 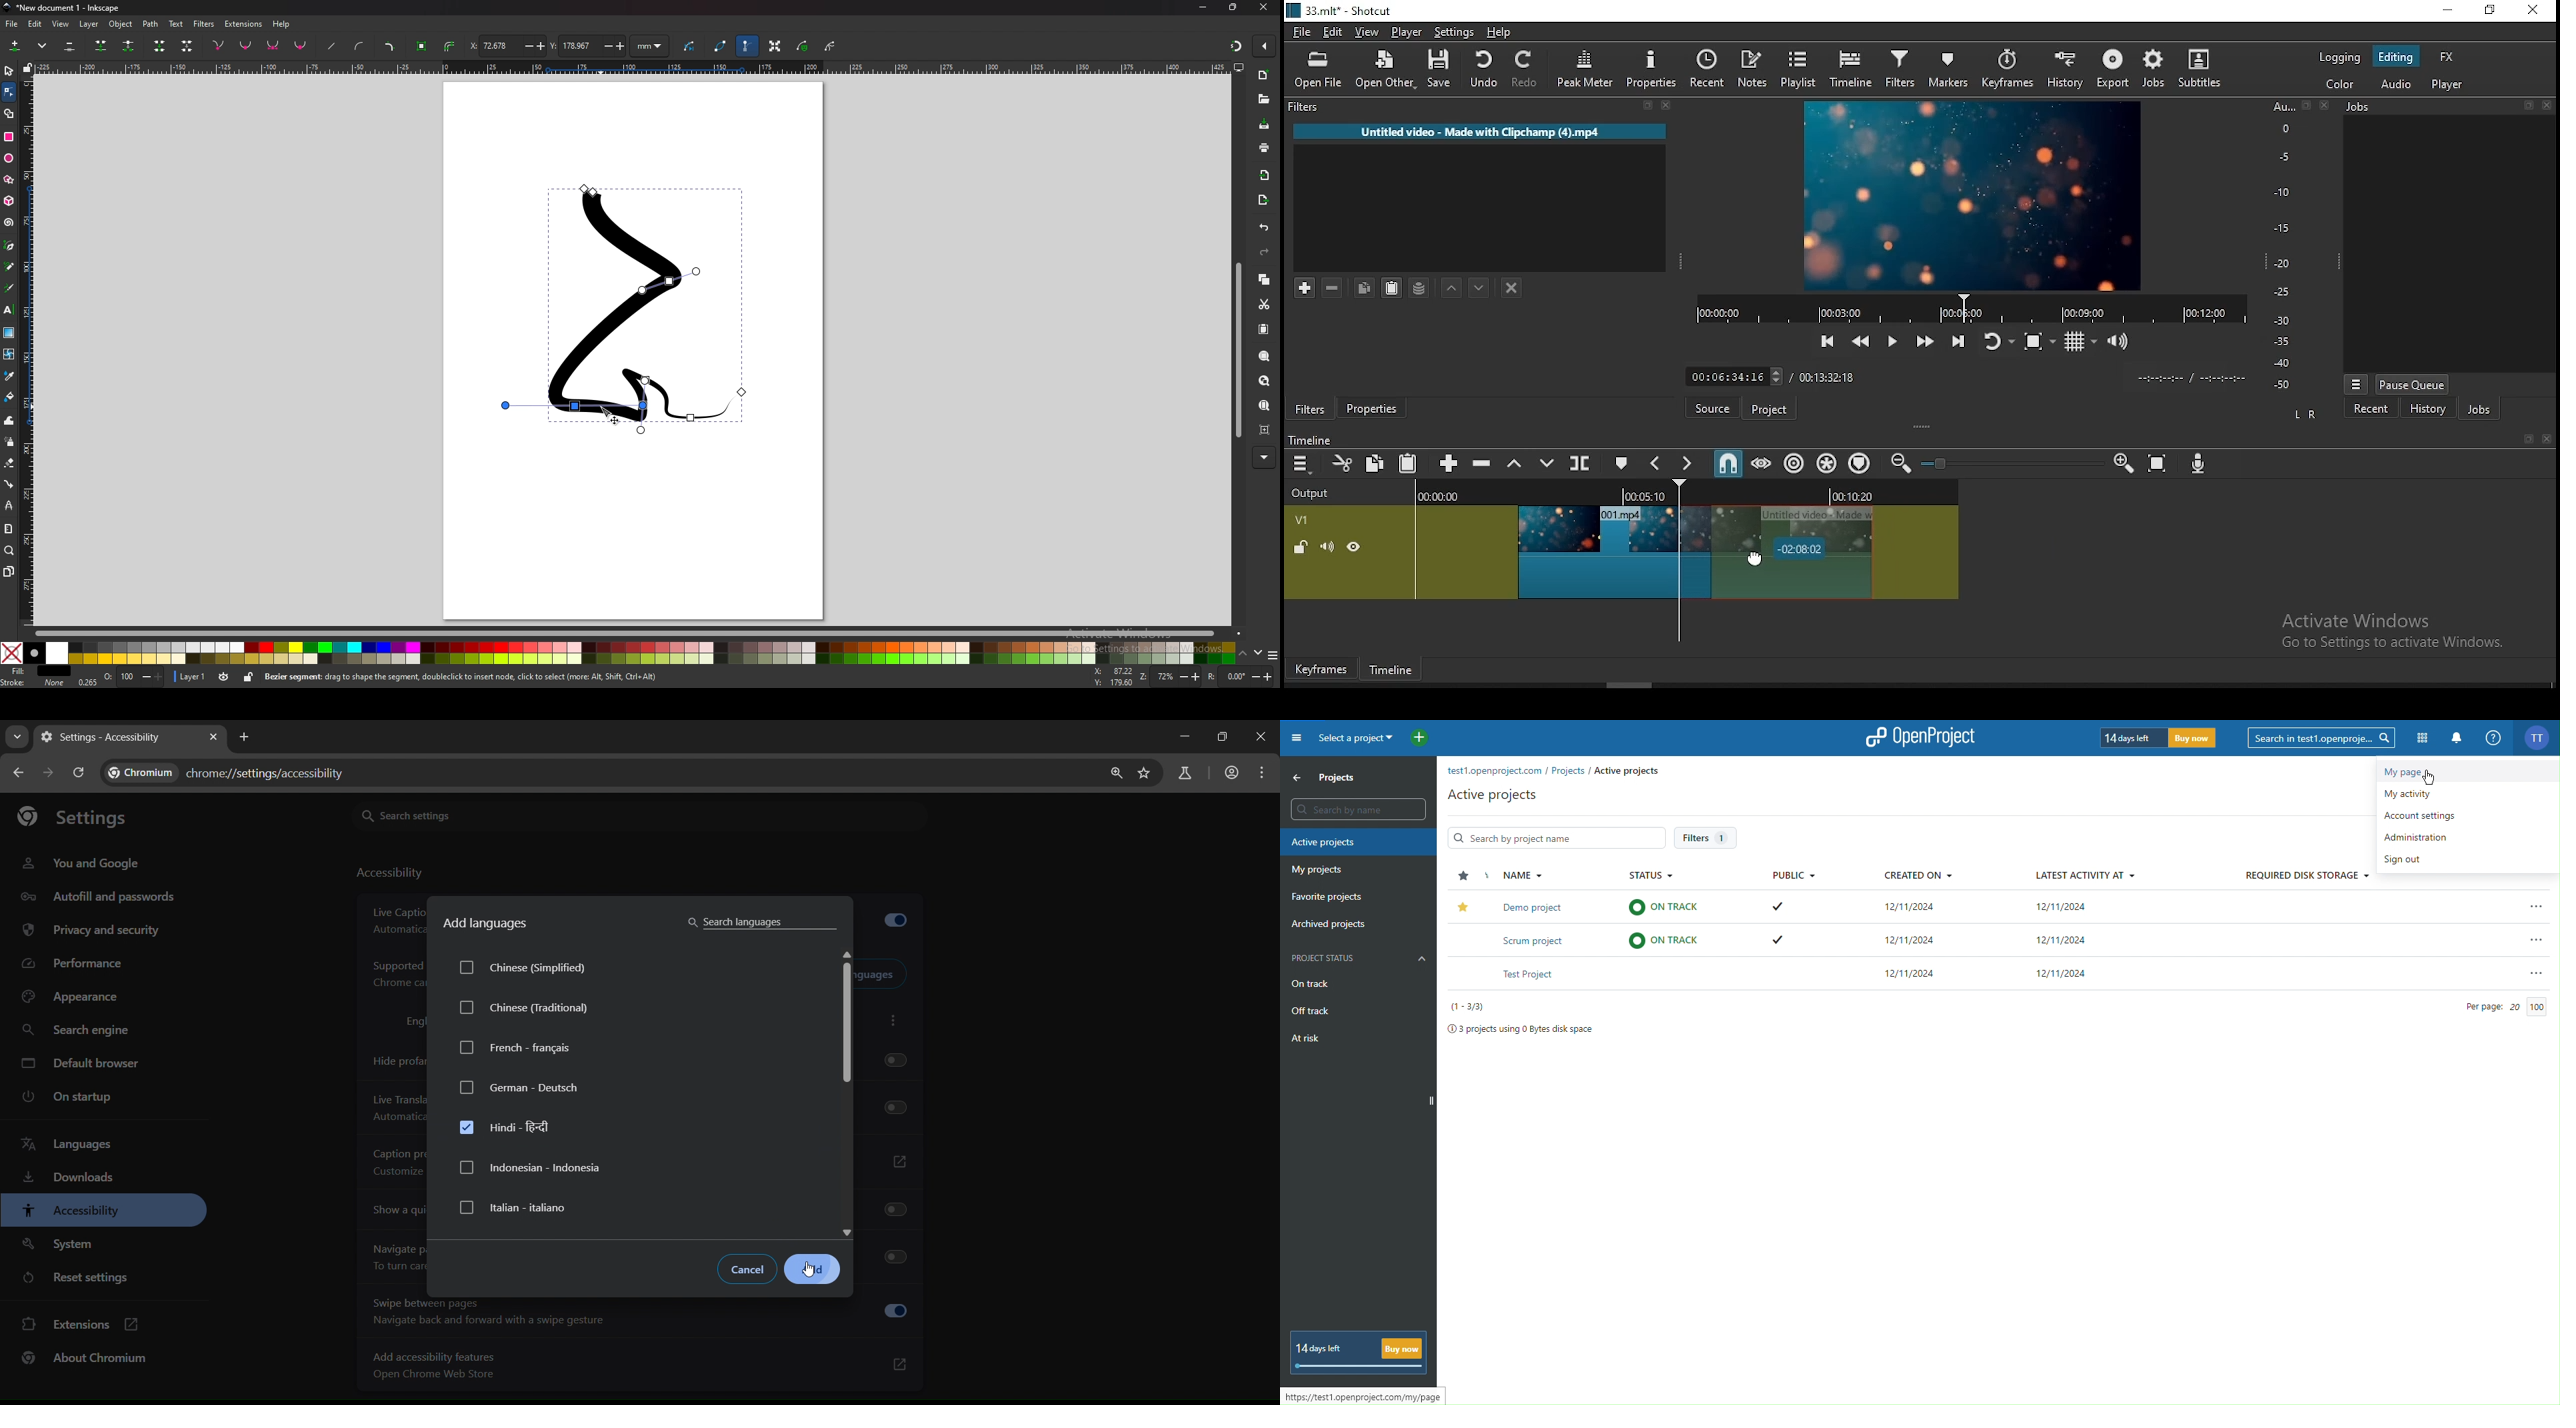 What do you see at coordinates (721, 46) in the screenshot?
I see `path outline` at bounding box center [721, 46].